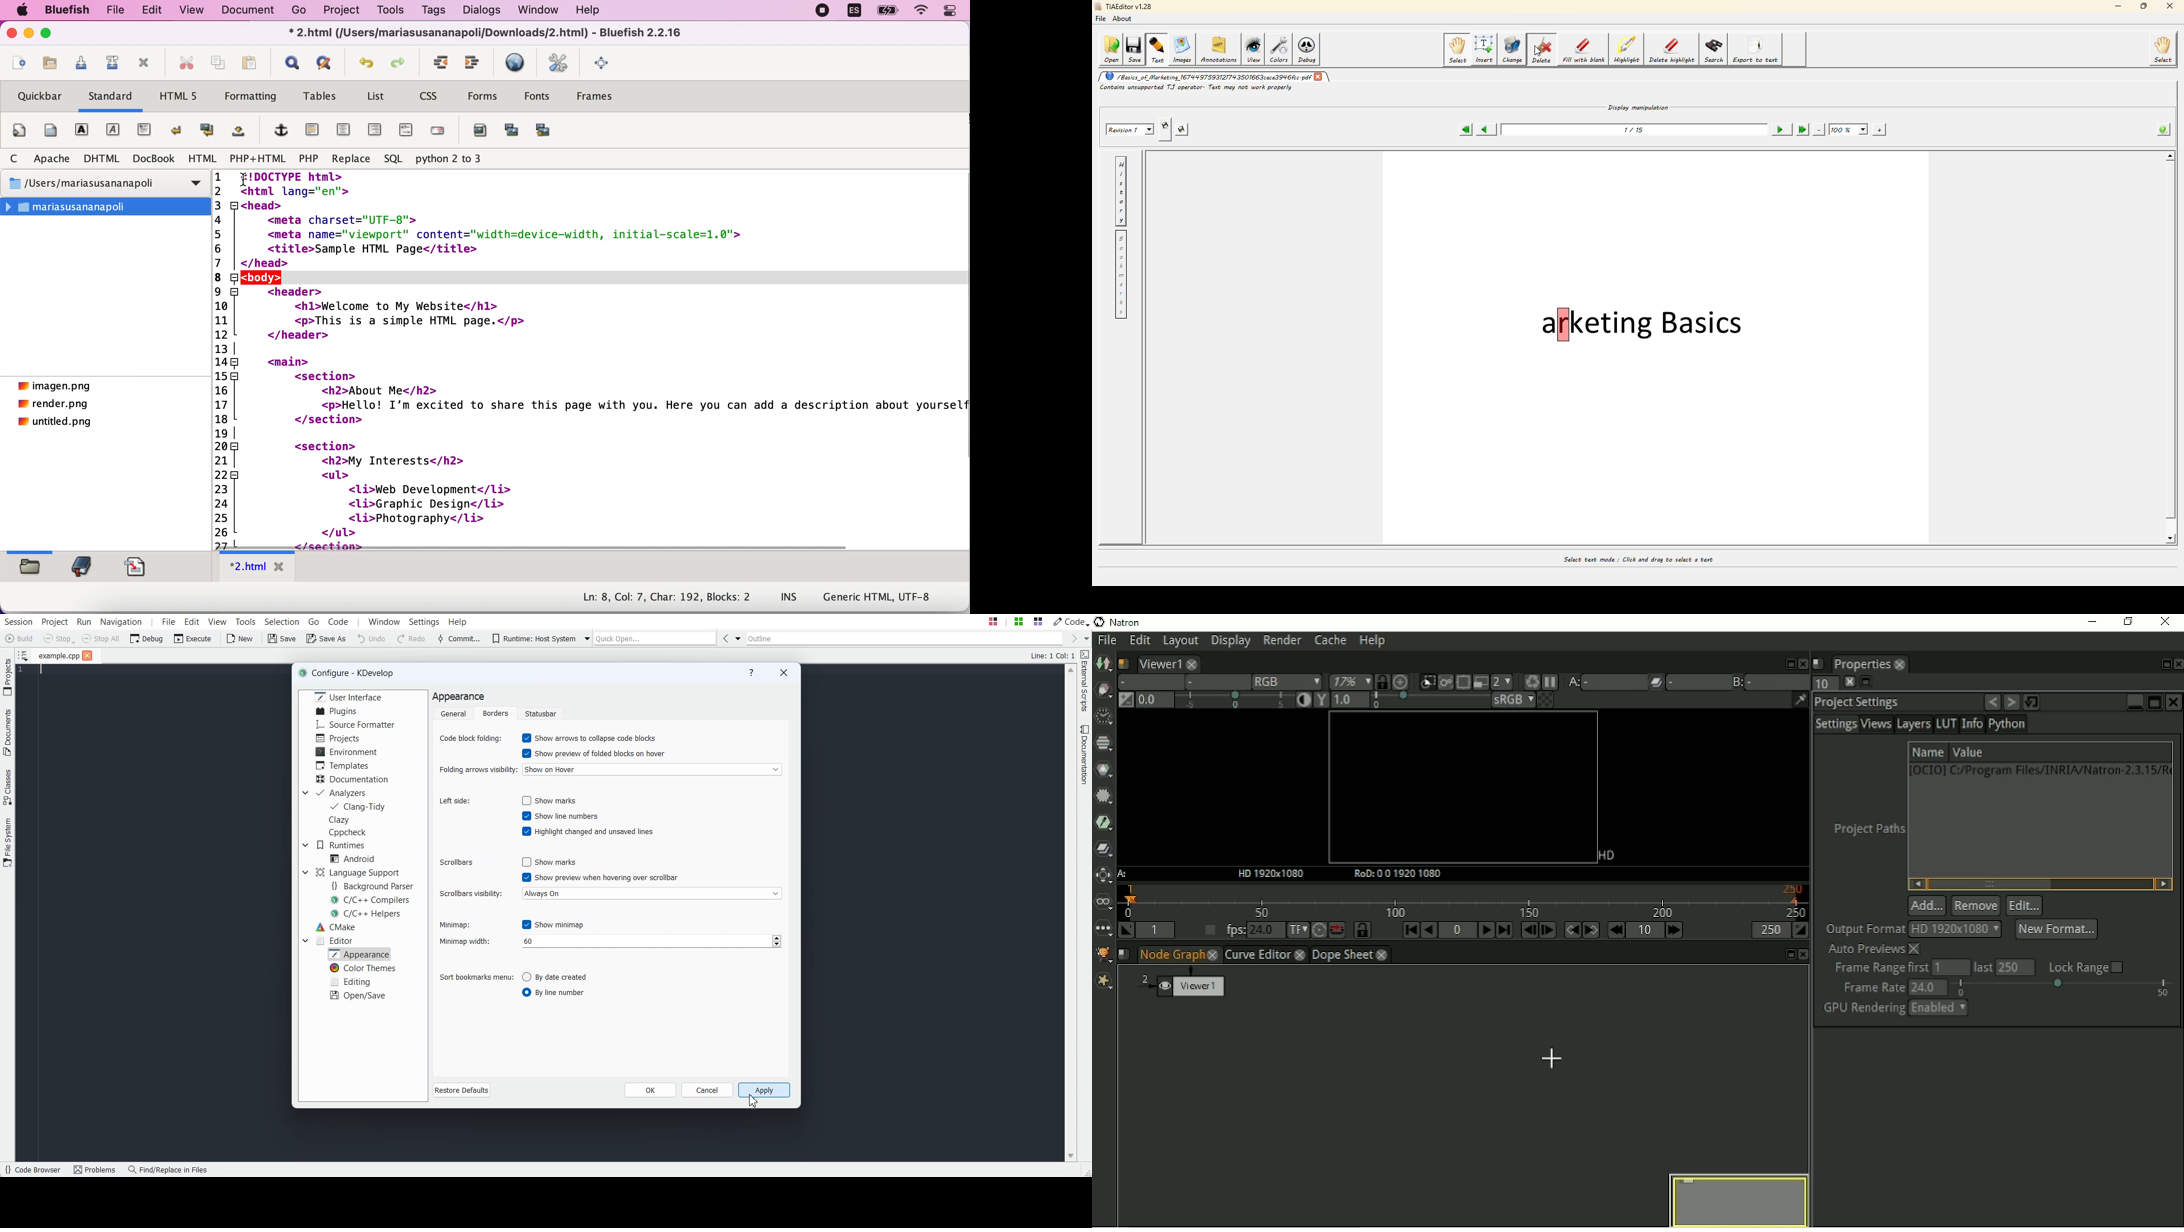 This screenshot has width=2184, height=1232. What do you see at coordinates (29, 34) in the screenshot?
I see `minimize` at bounding box center [29, 34].